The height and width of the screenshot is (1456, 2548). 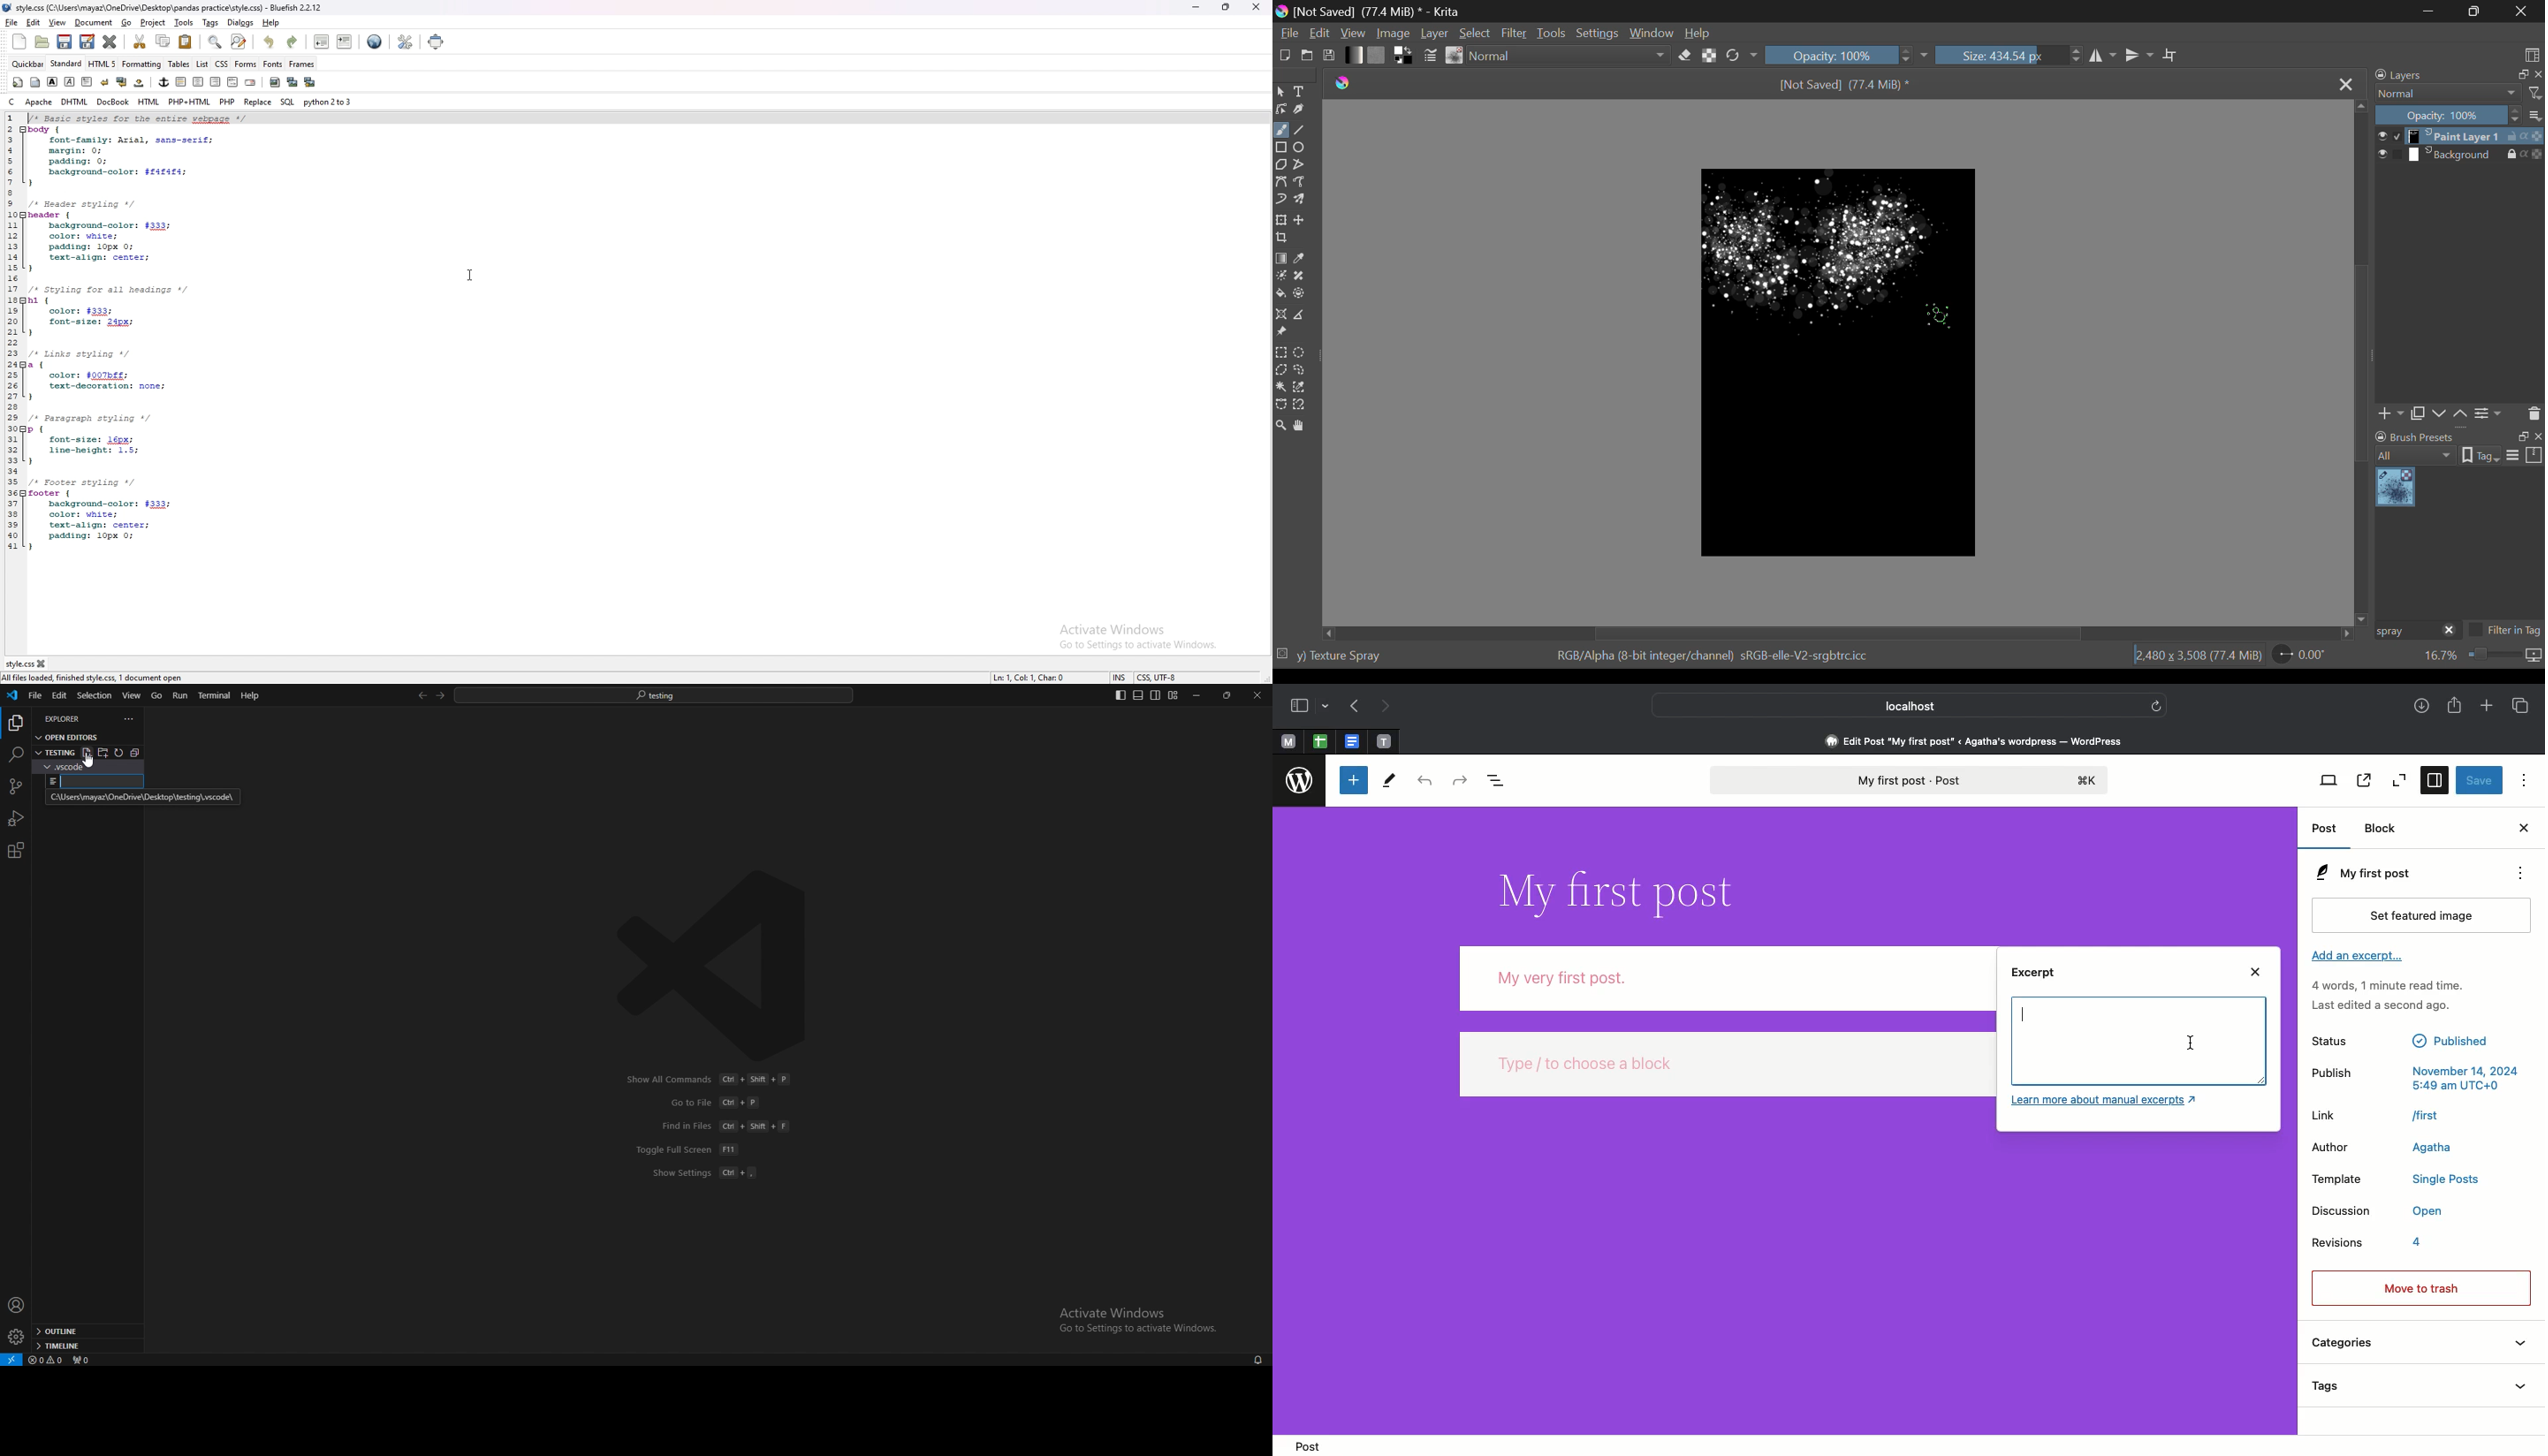 I want to click on Choose Workspace, so click(x=2532, y=54).